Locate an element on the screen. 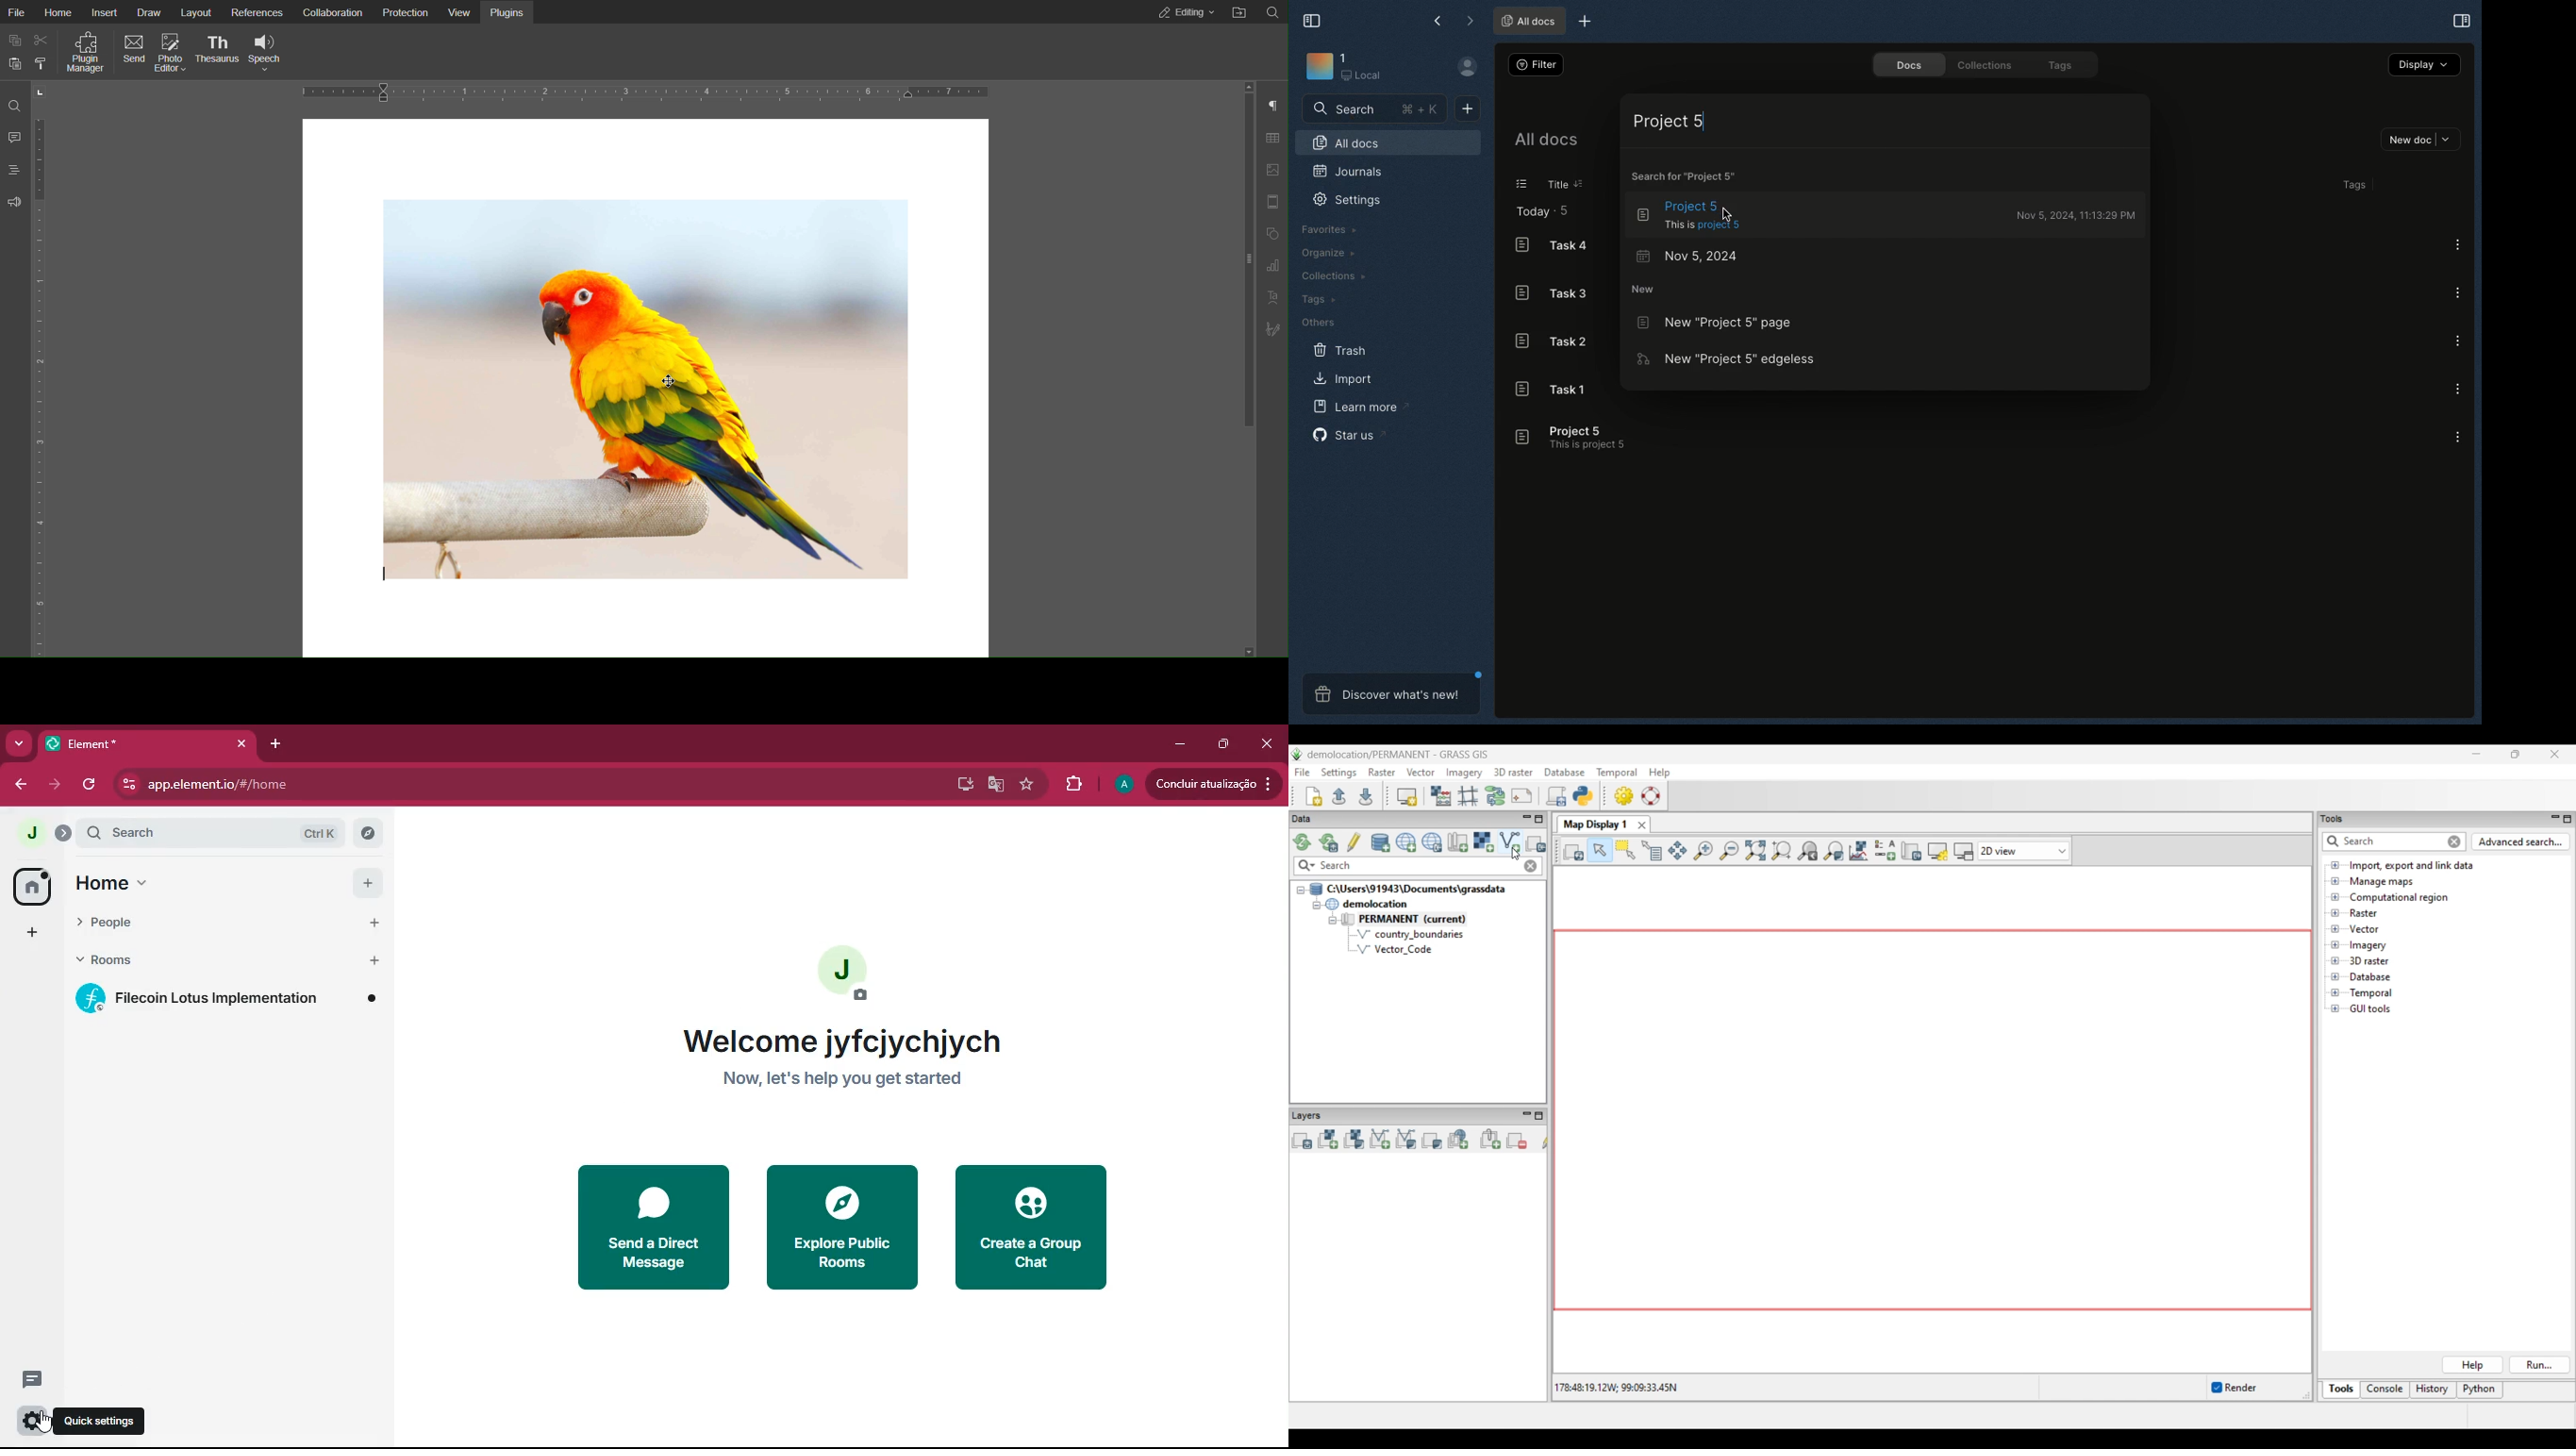  home is located at coordinates (199, 883).